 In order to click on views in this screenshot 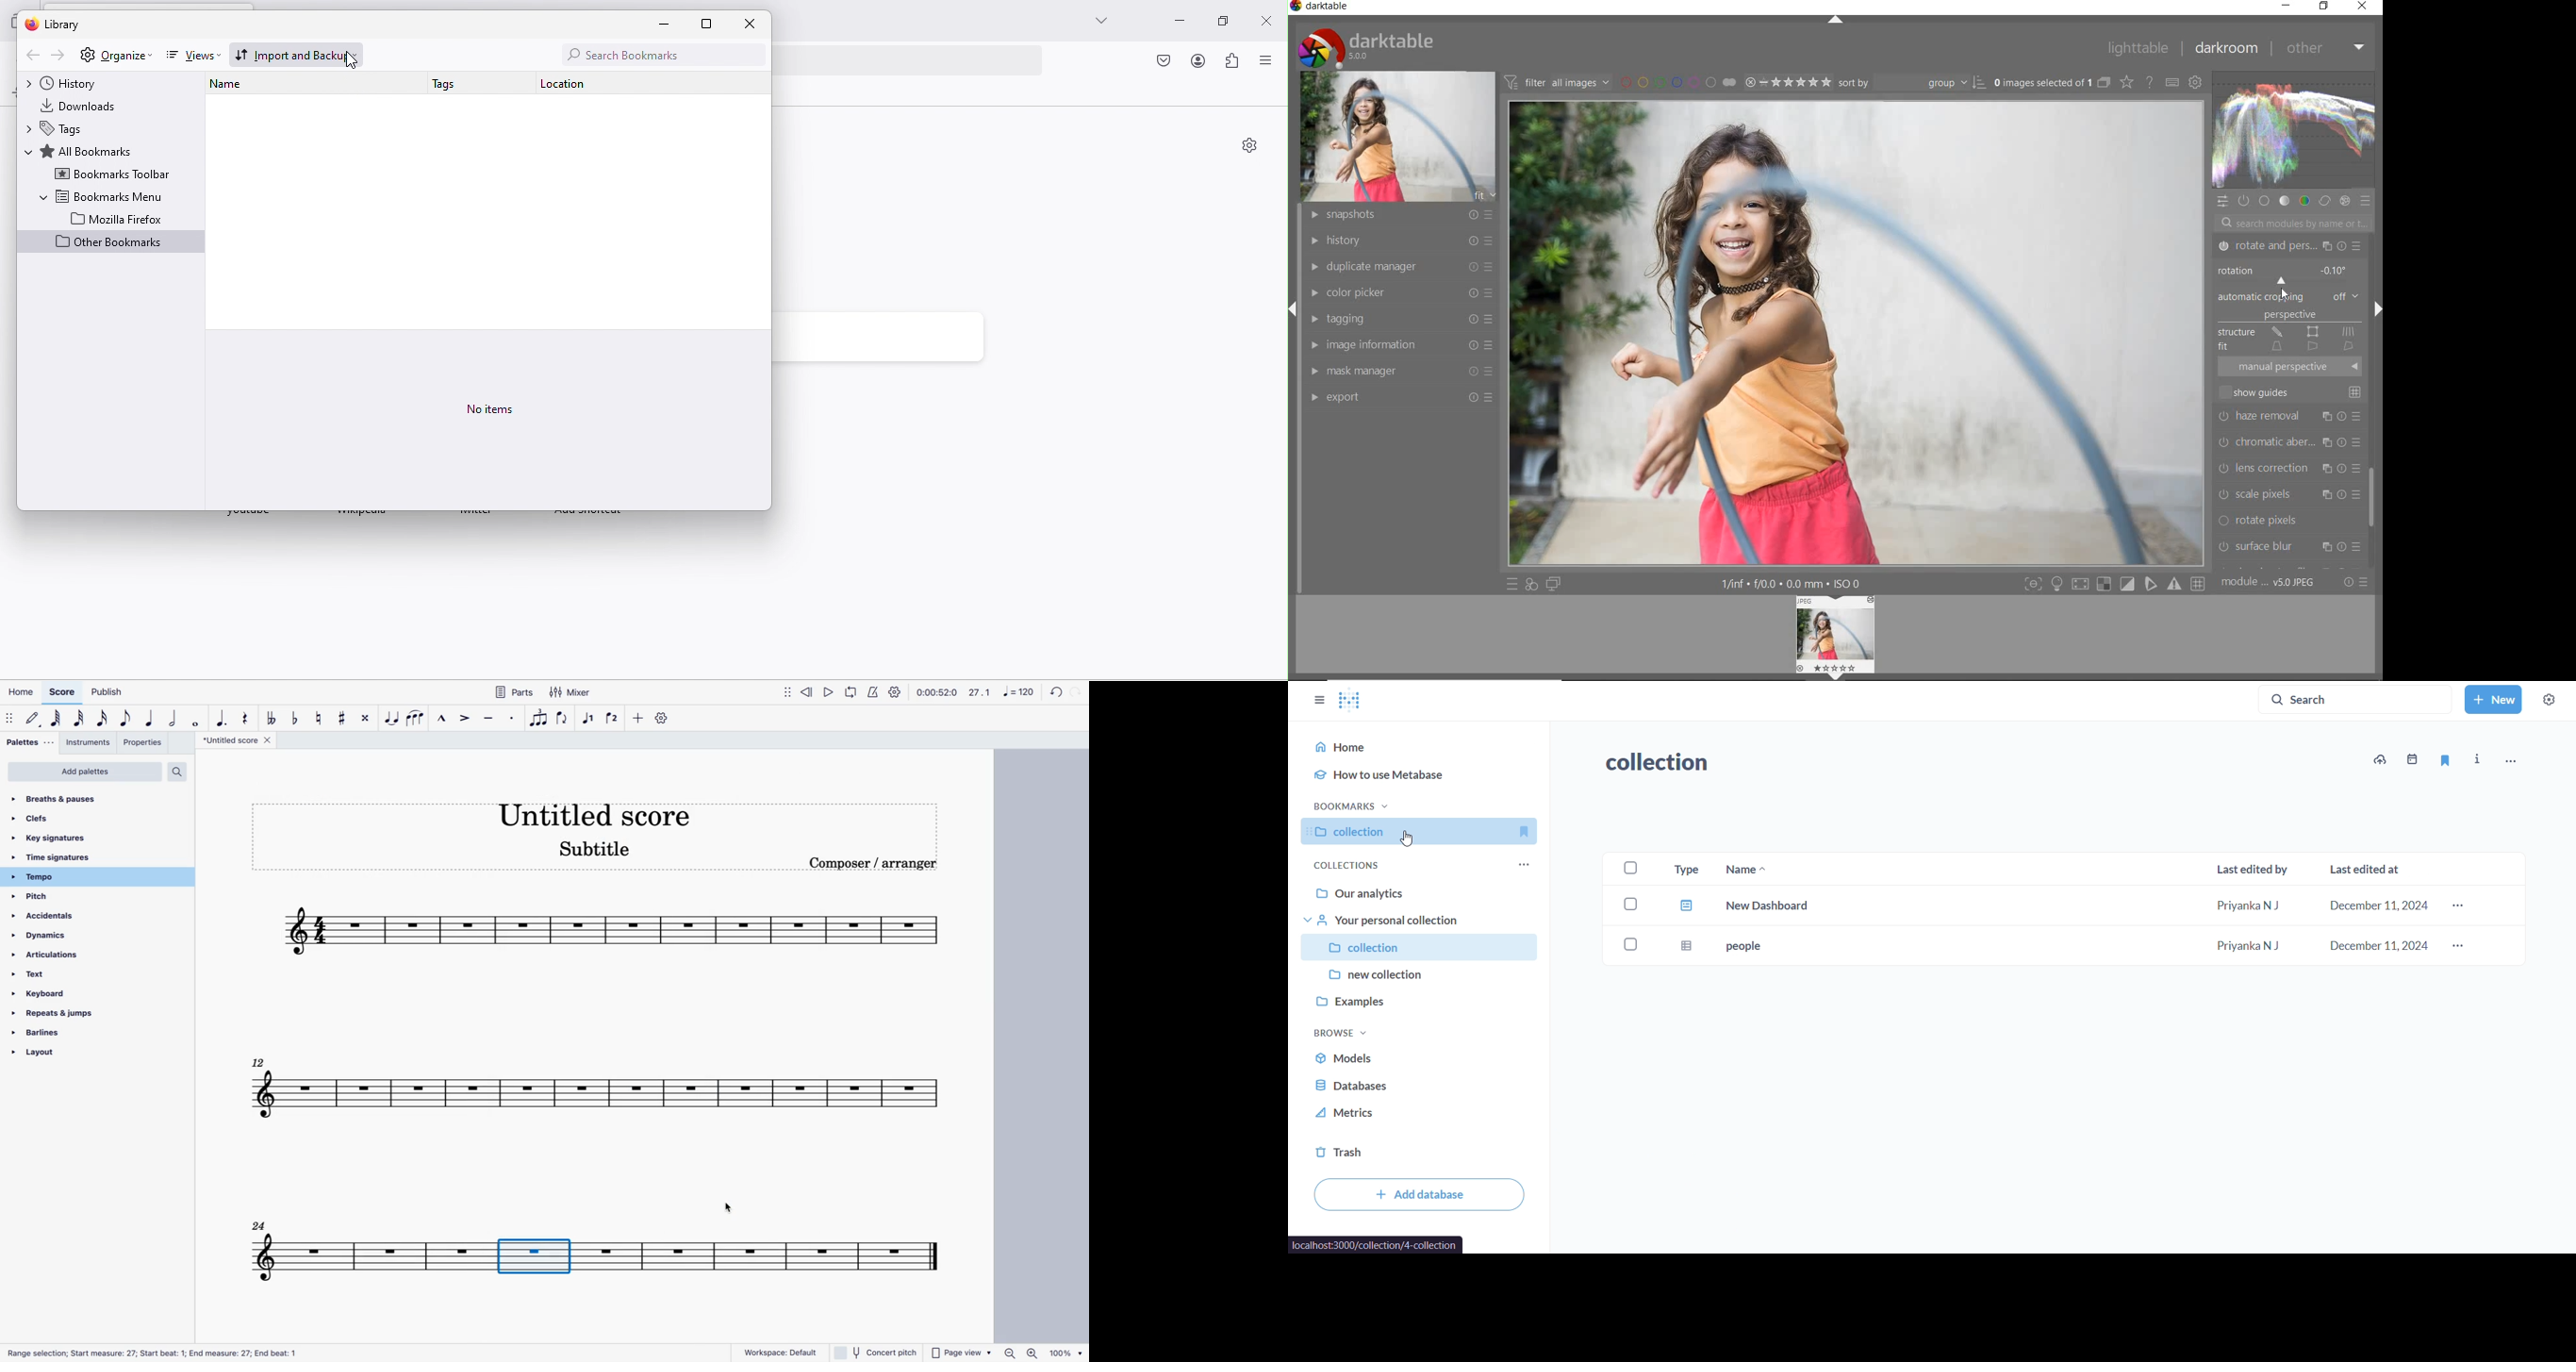, I will do `click(190, 57)`.